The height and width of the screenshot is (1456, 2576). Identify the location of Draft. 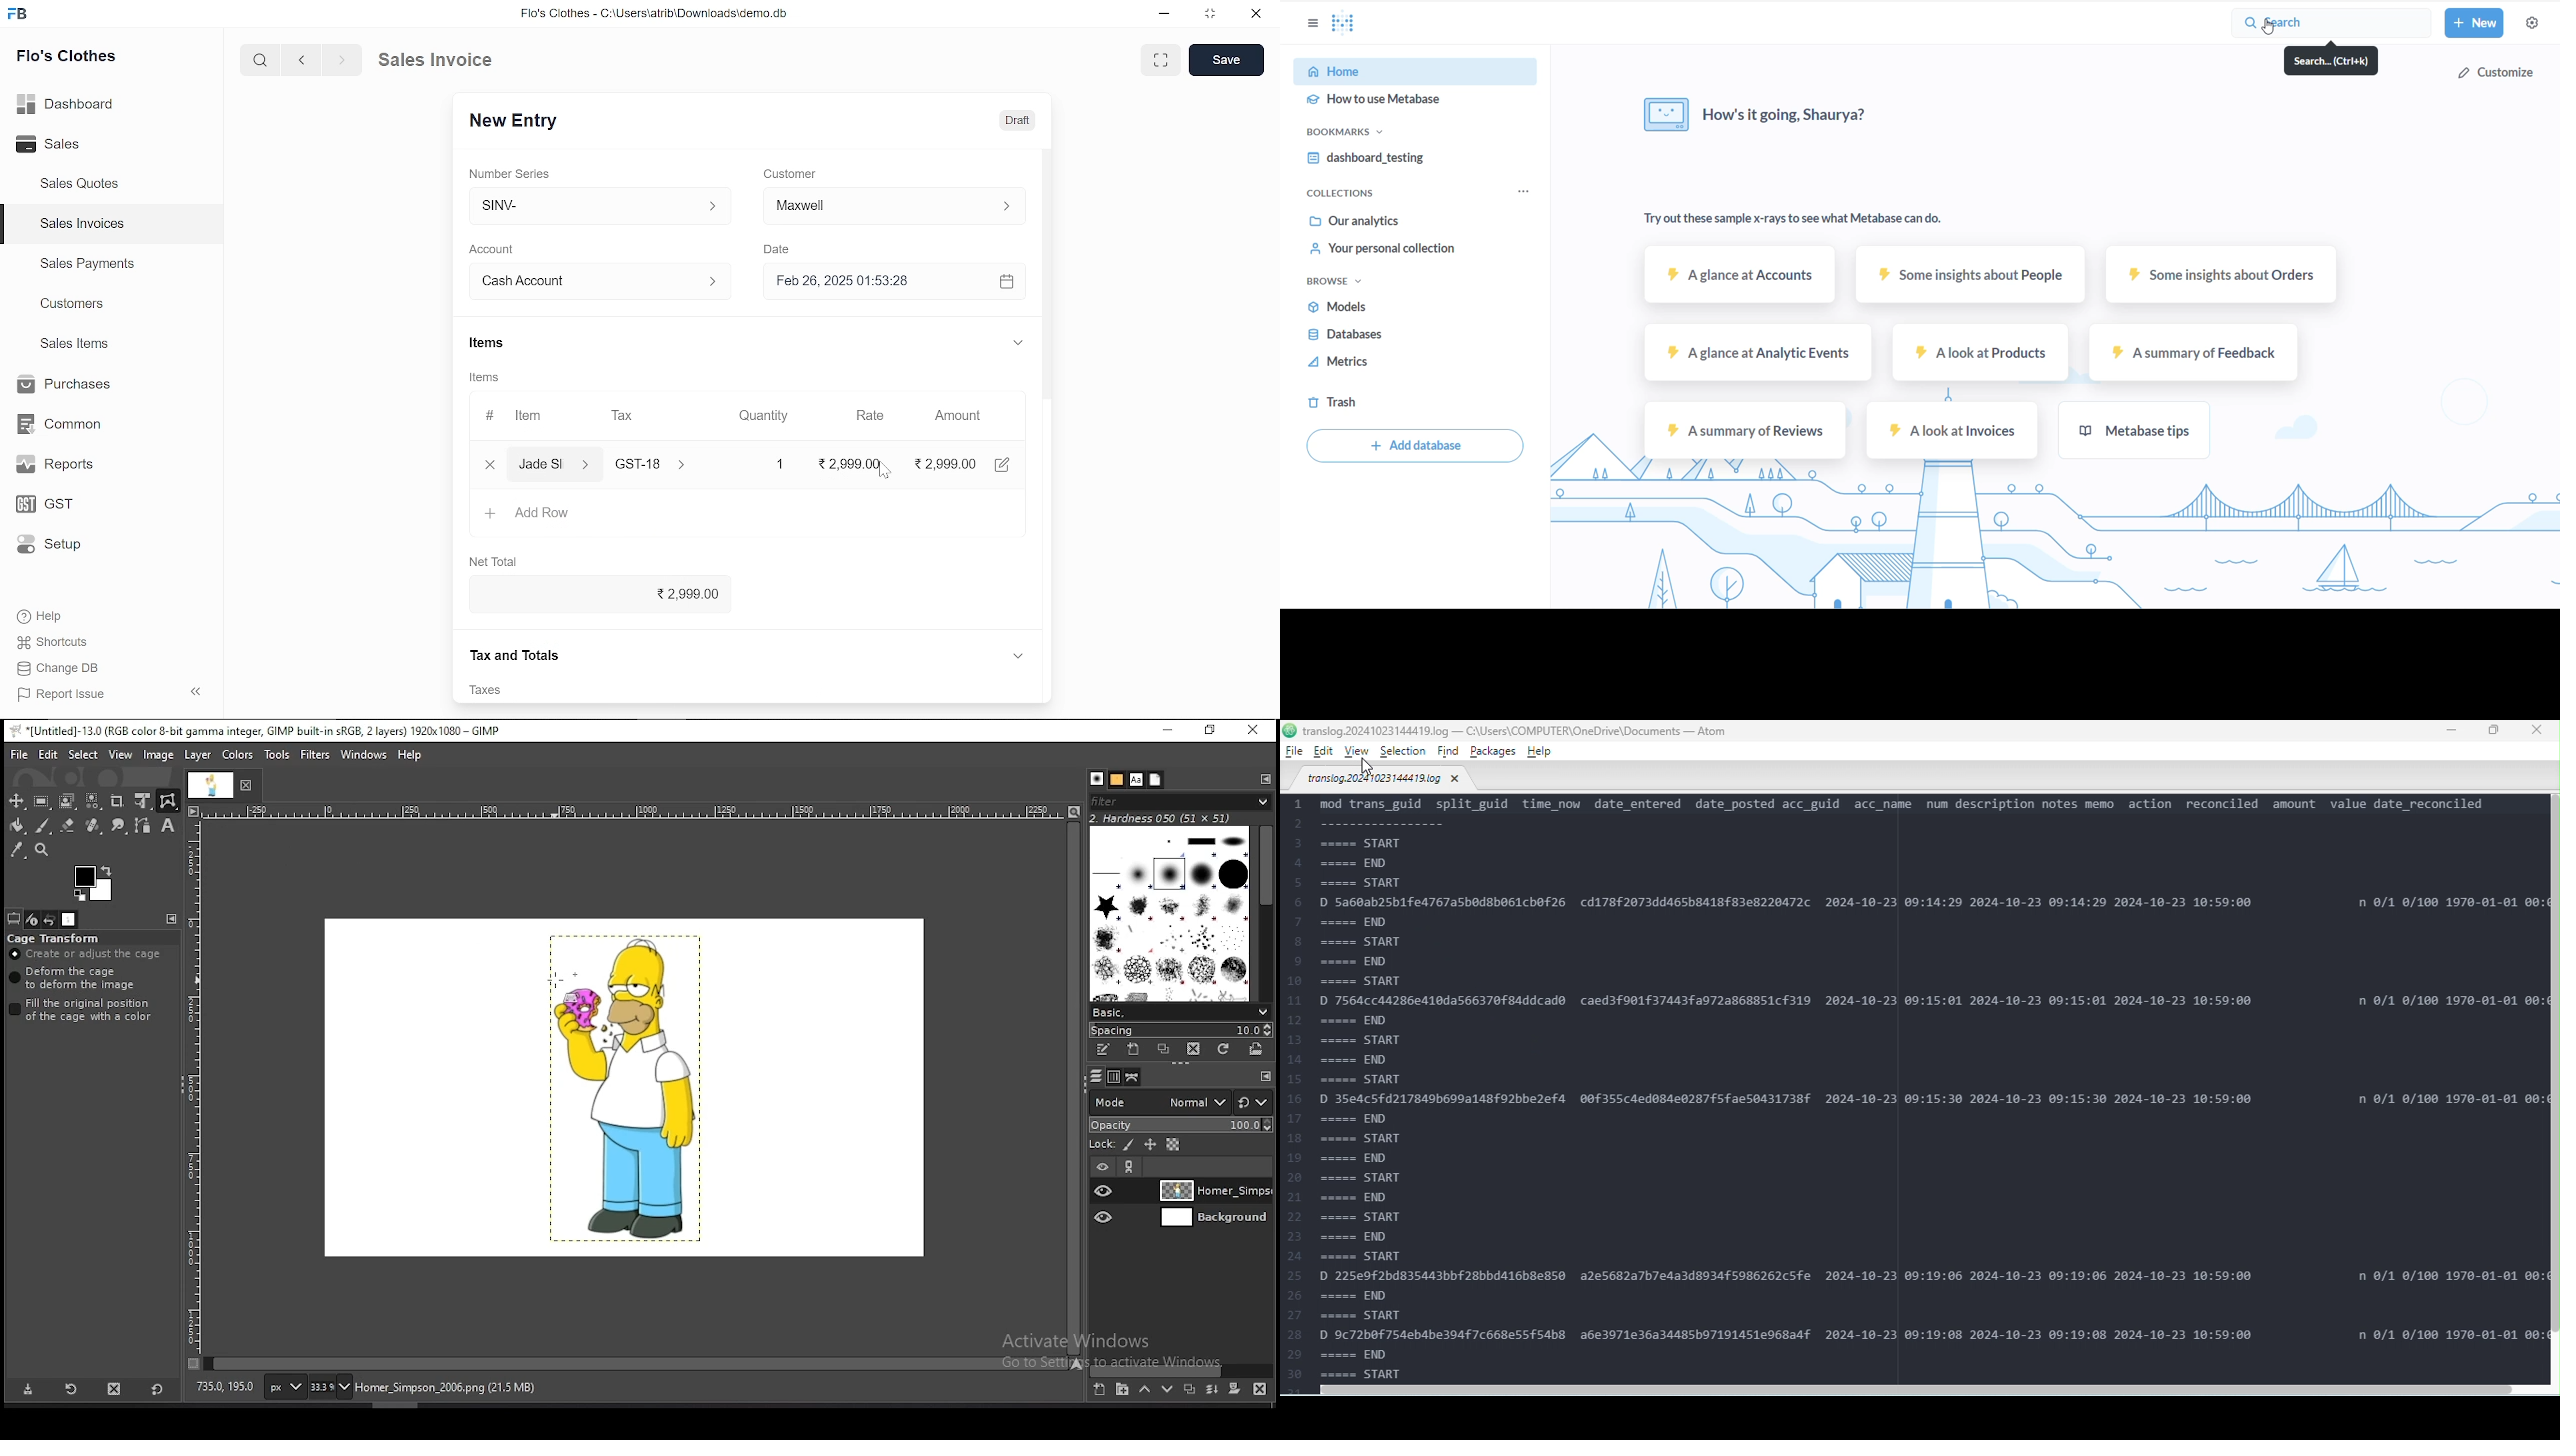
(1006, 119).